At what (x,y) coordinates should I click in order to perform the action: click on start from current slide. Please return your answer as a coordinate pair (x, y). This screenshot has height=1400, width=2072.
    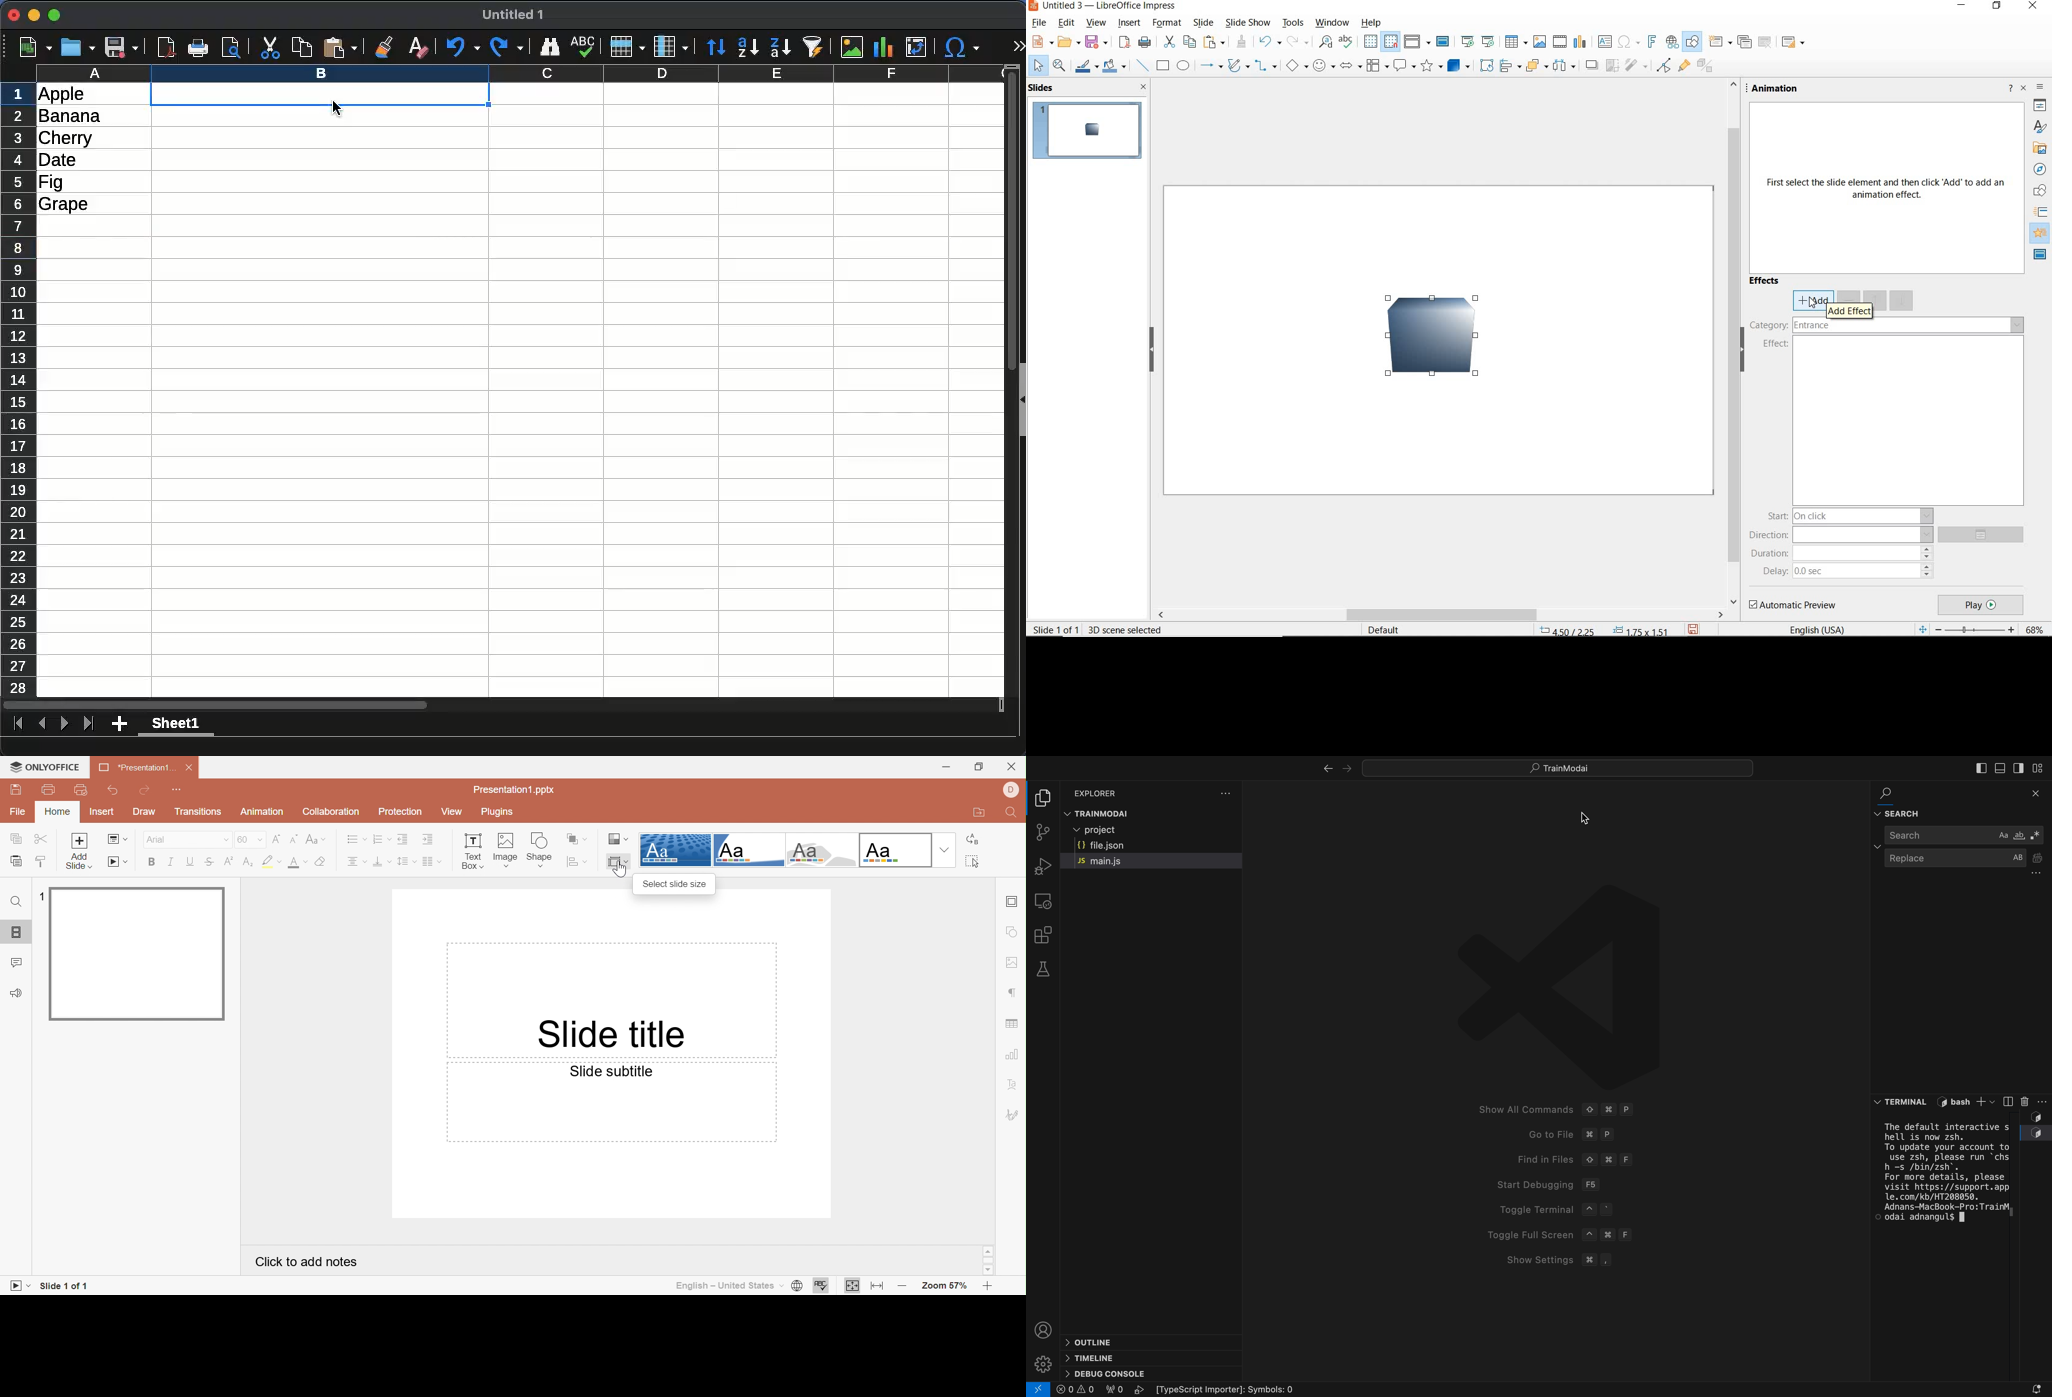
    Looking at the image, I should click on (1488, 42).